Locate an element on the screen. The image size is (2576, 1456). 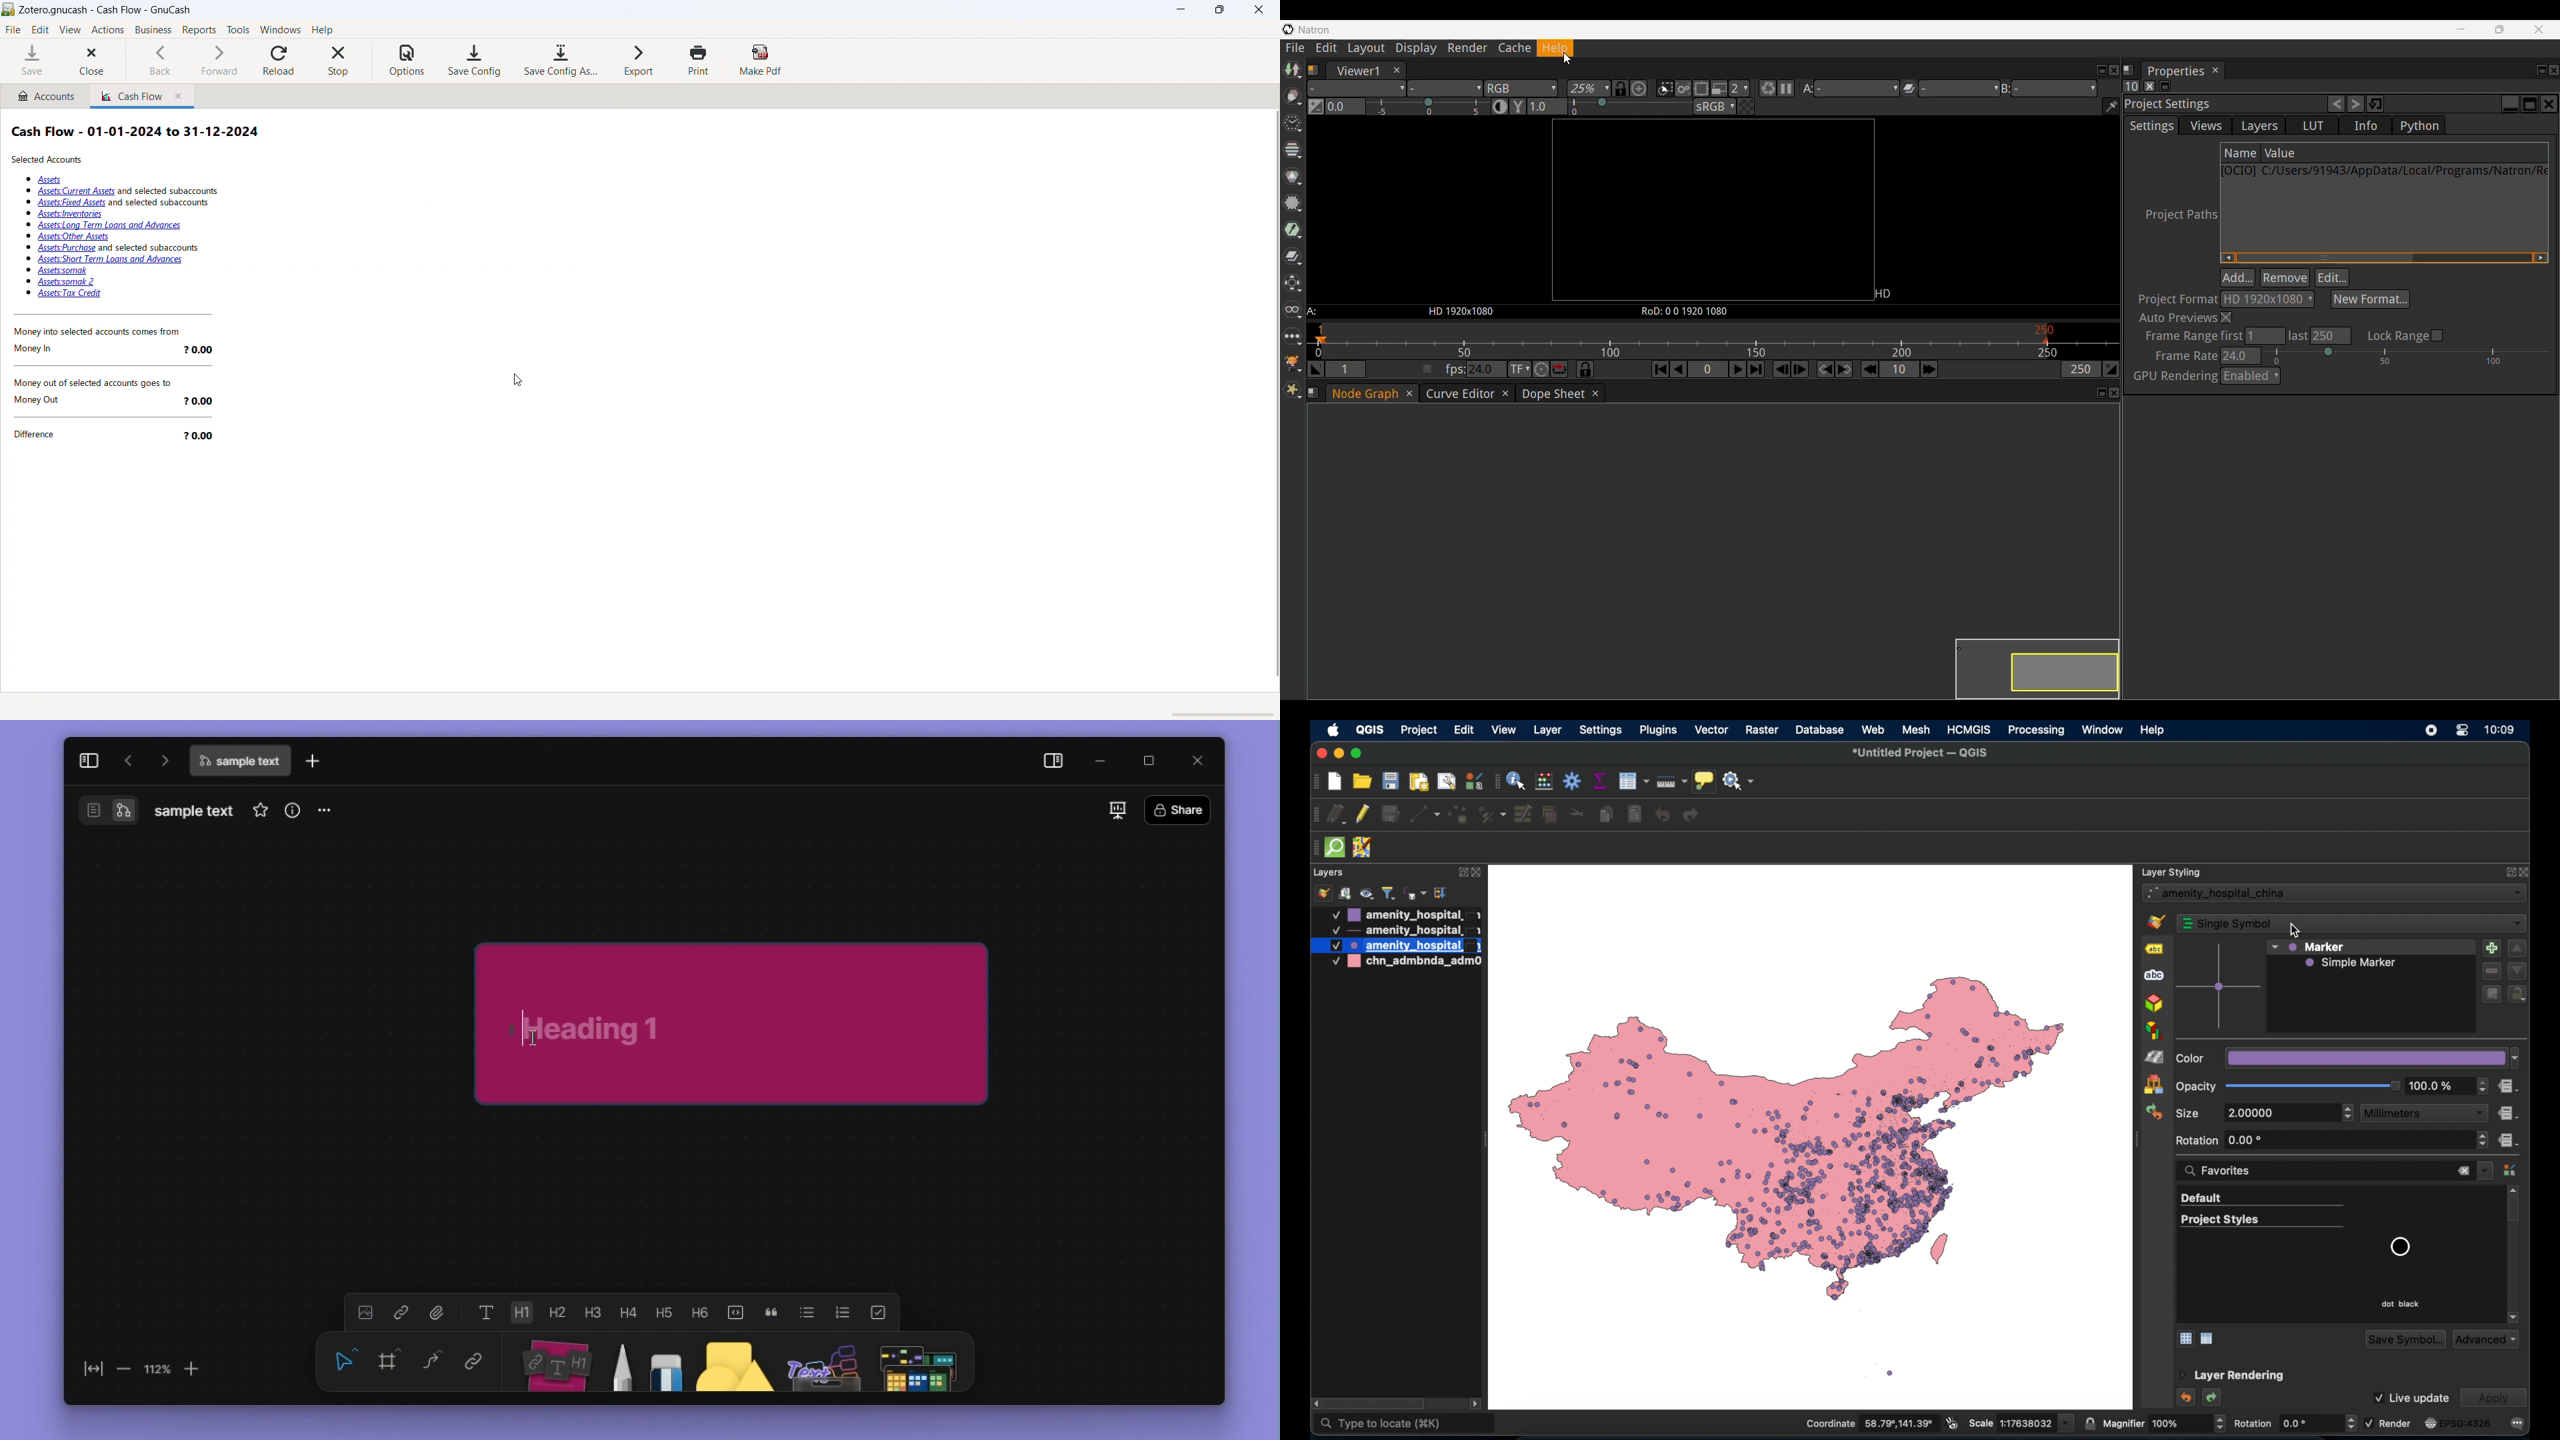
cut features is located at coordinates (1577, 814).